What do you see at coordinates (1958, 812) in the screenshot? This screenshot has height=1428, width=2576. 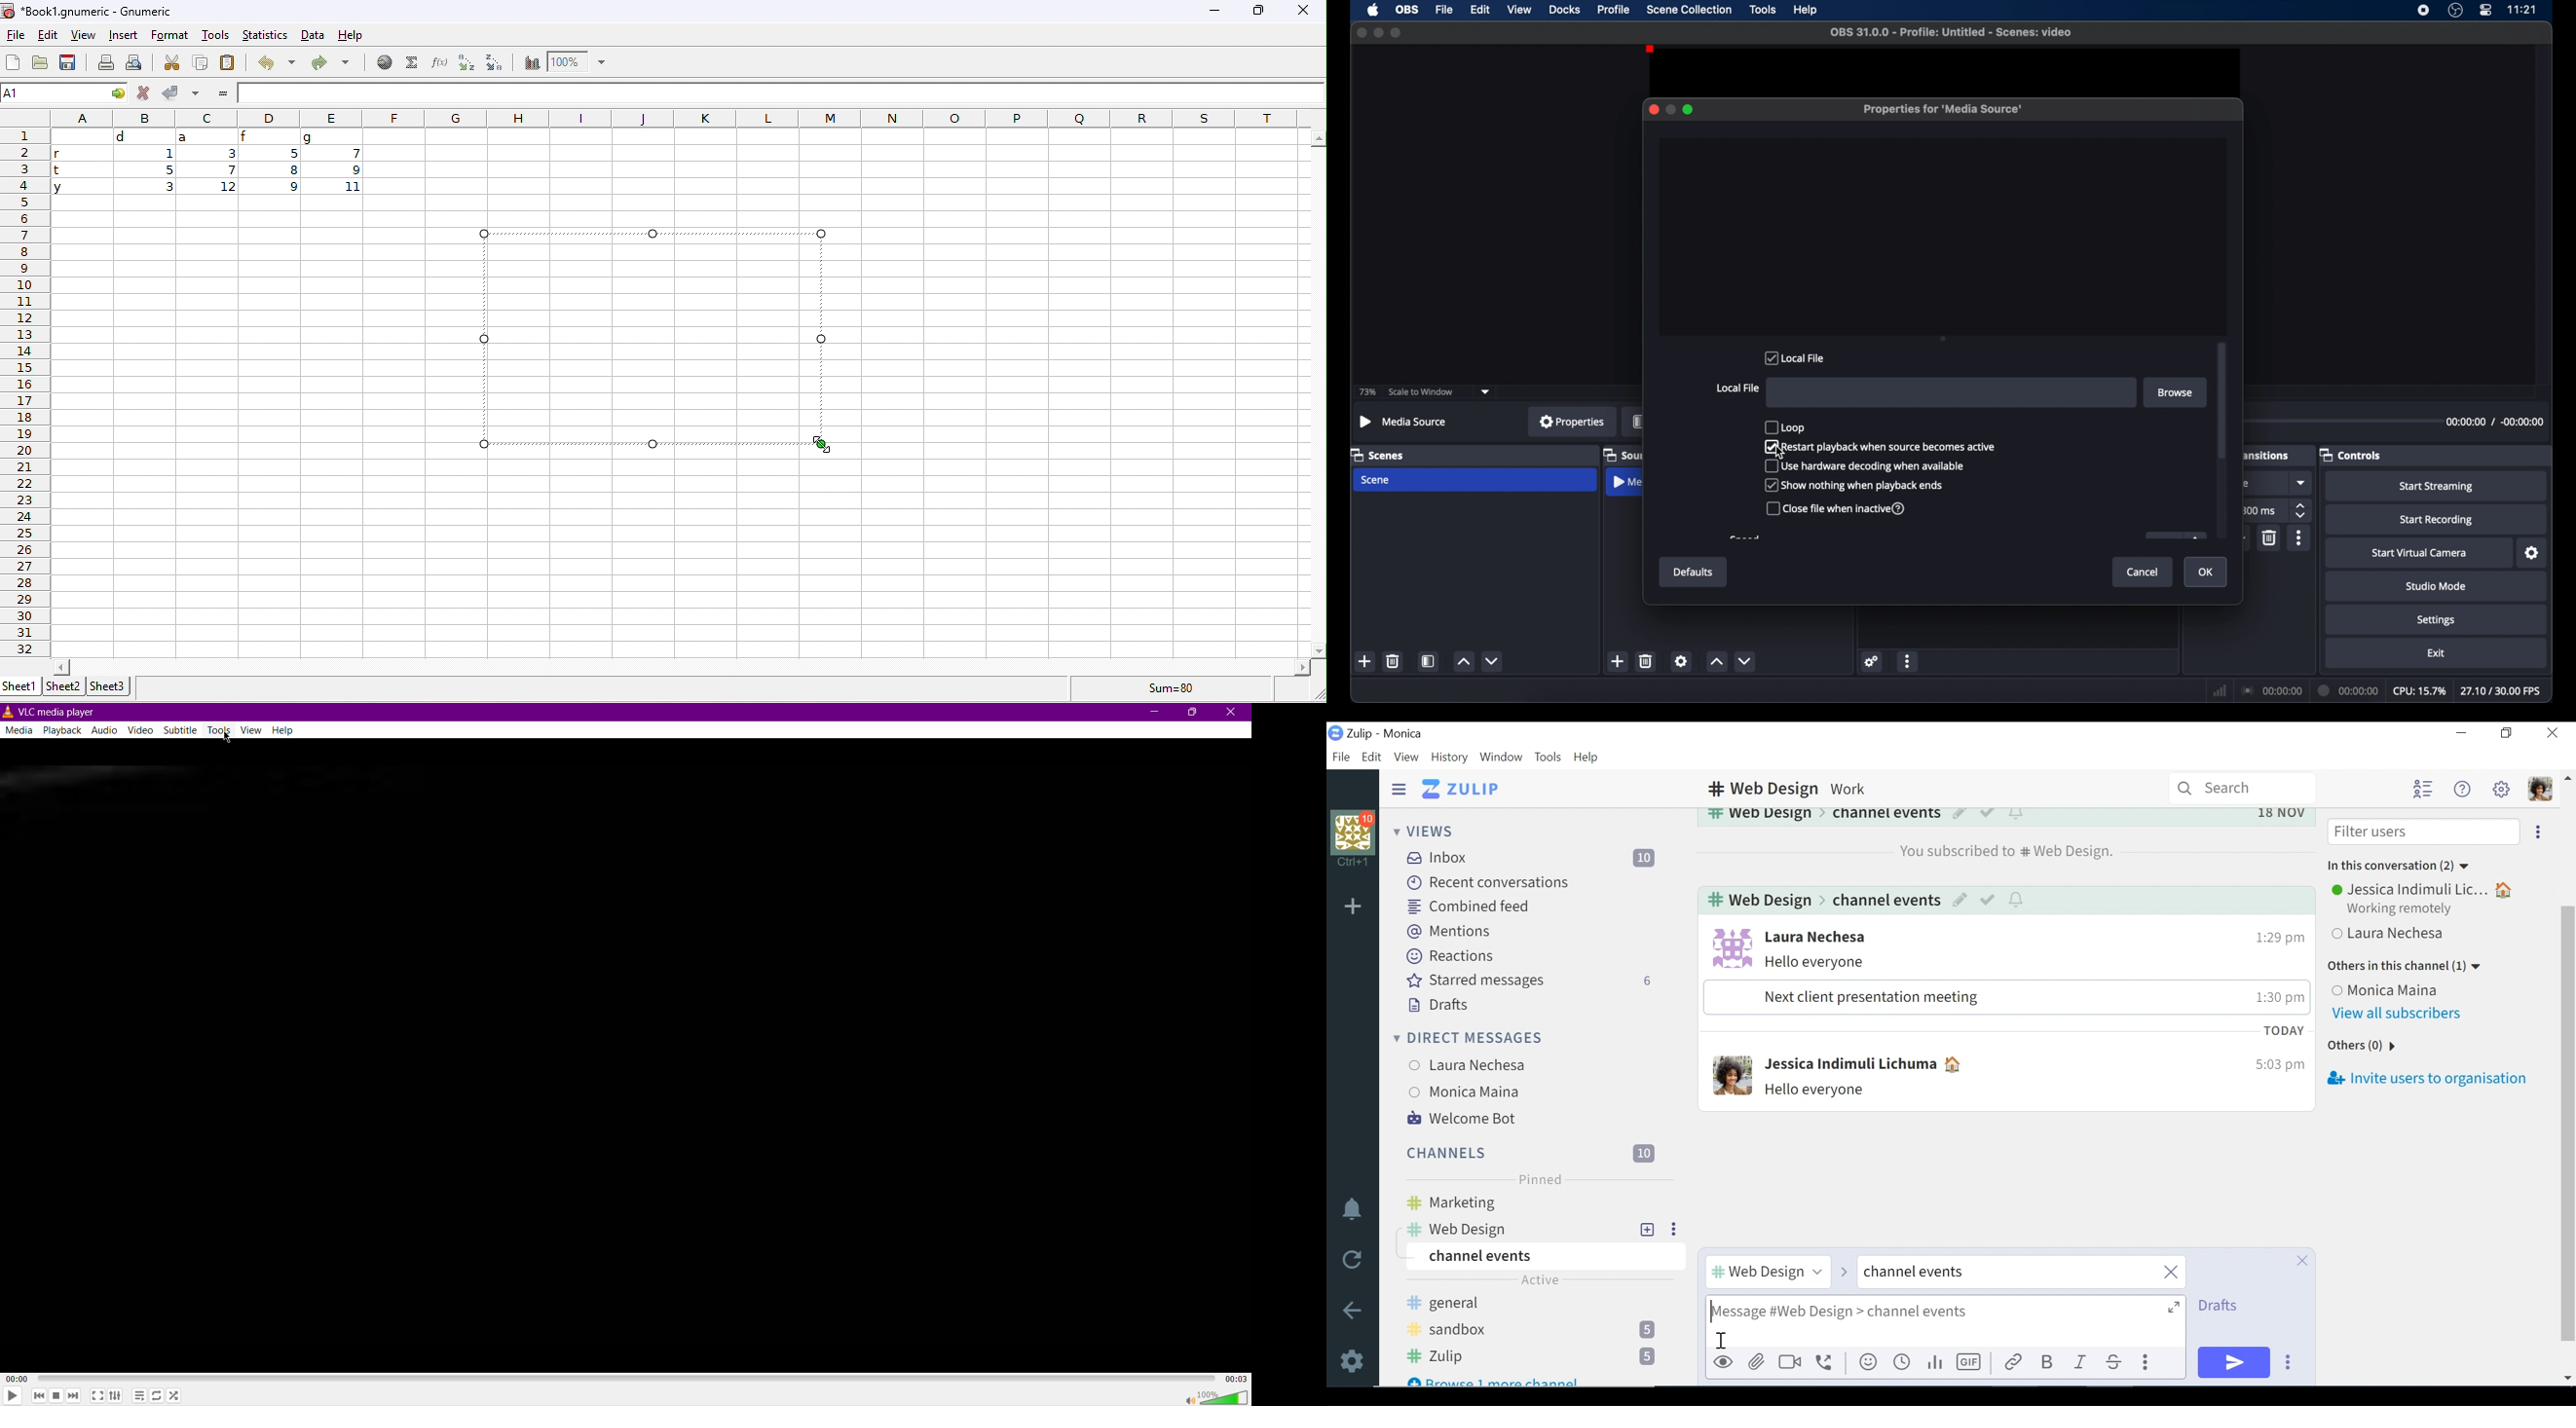 I see `Edit` at bounding box center [1958, 812].